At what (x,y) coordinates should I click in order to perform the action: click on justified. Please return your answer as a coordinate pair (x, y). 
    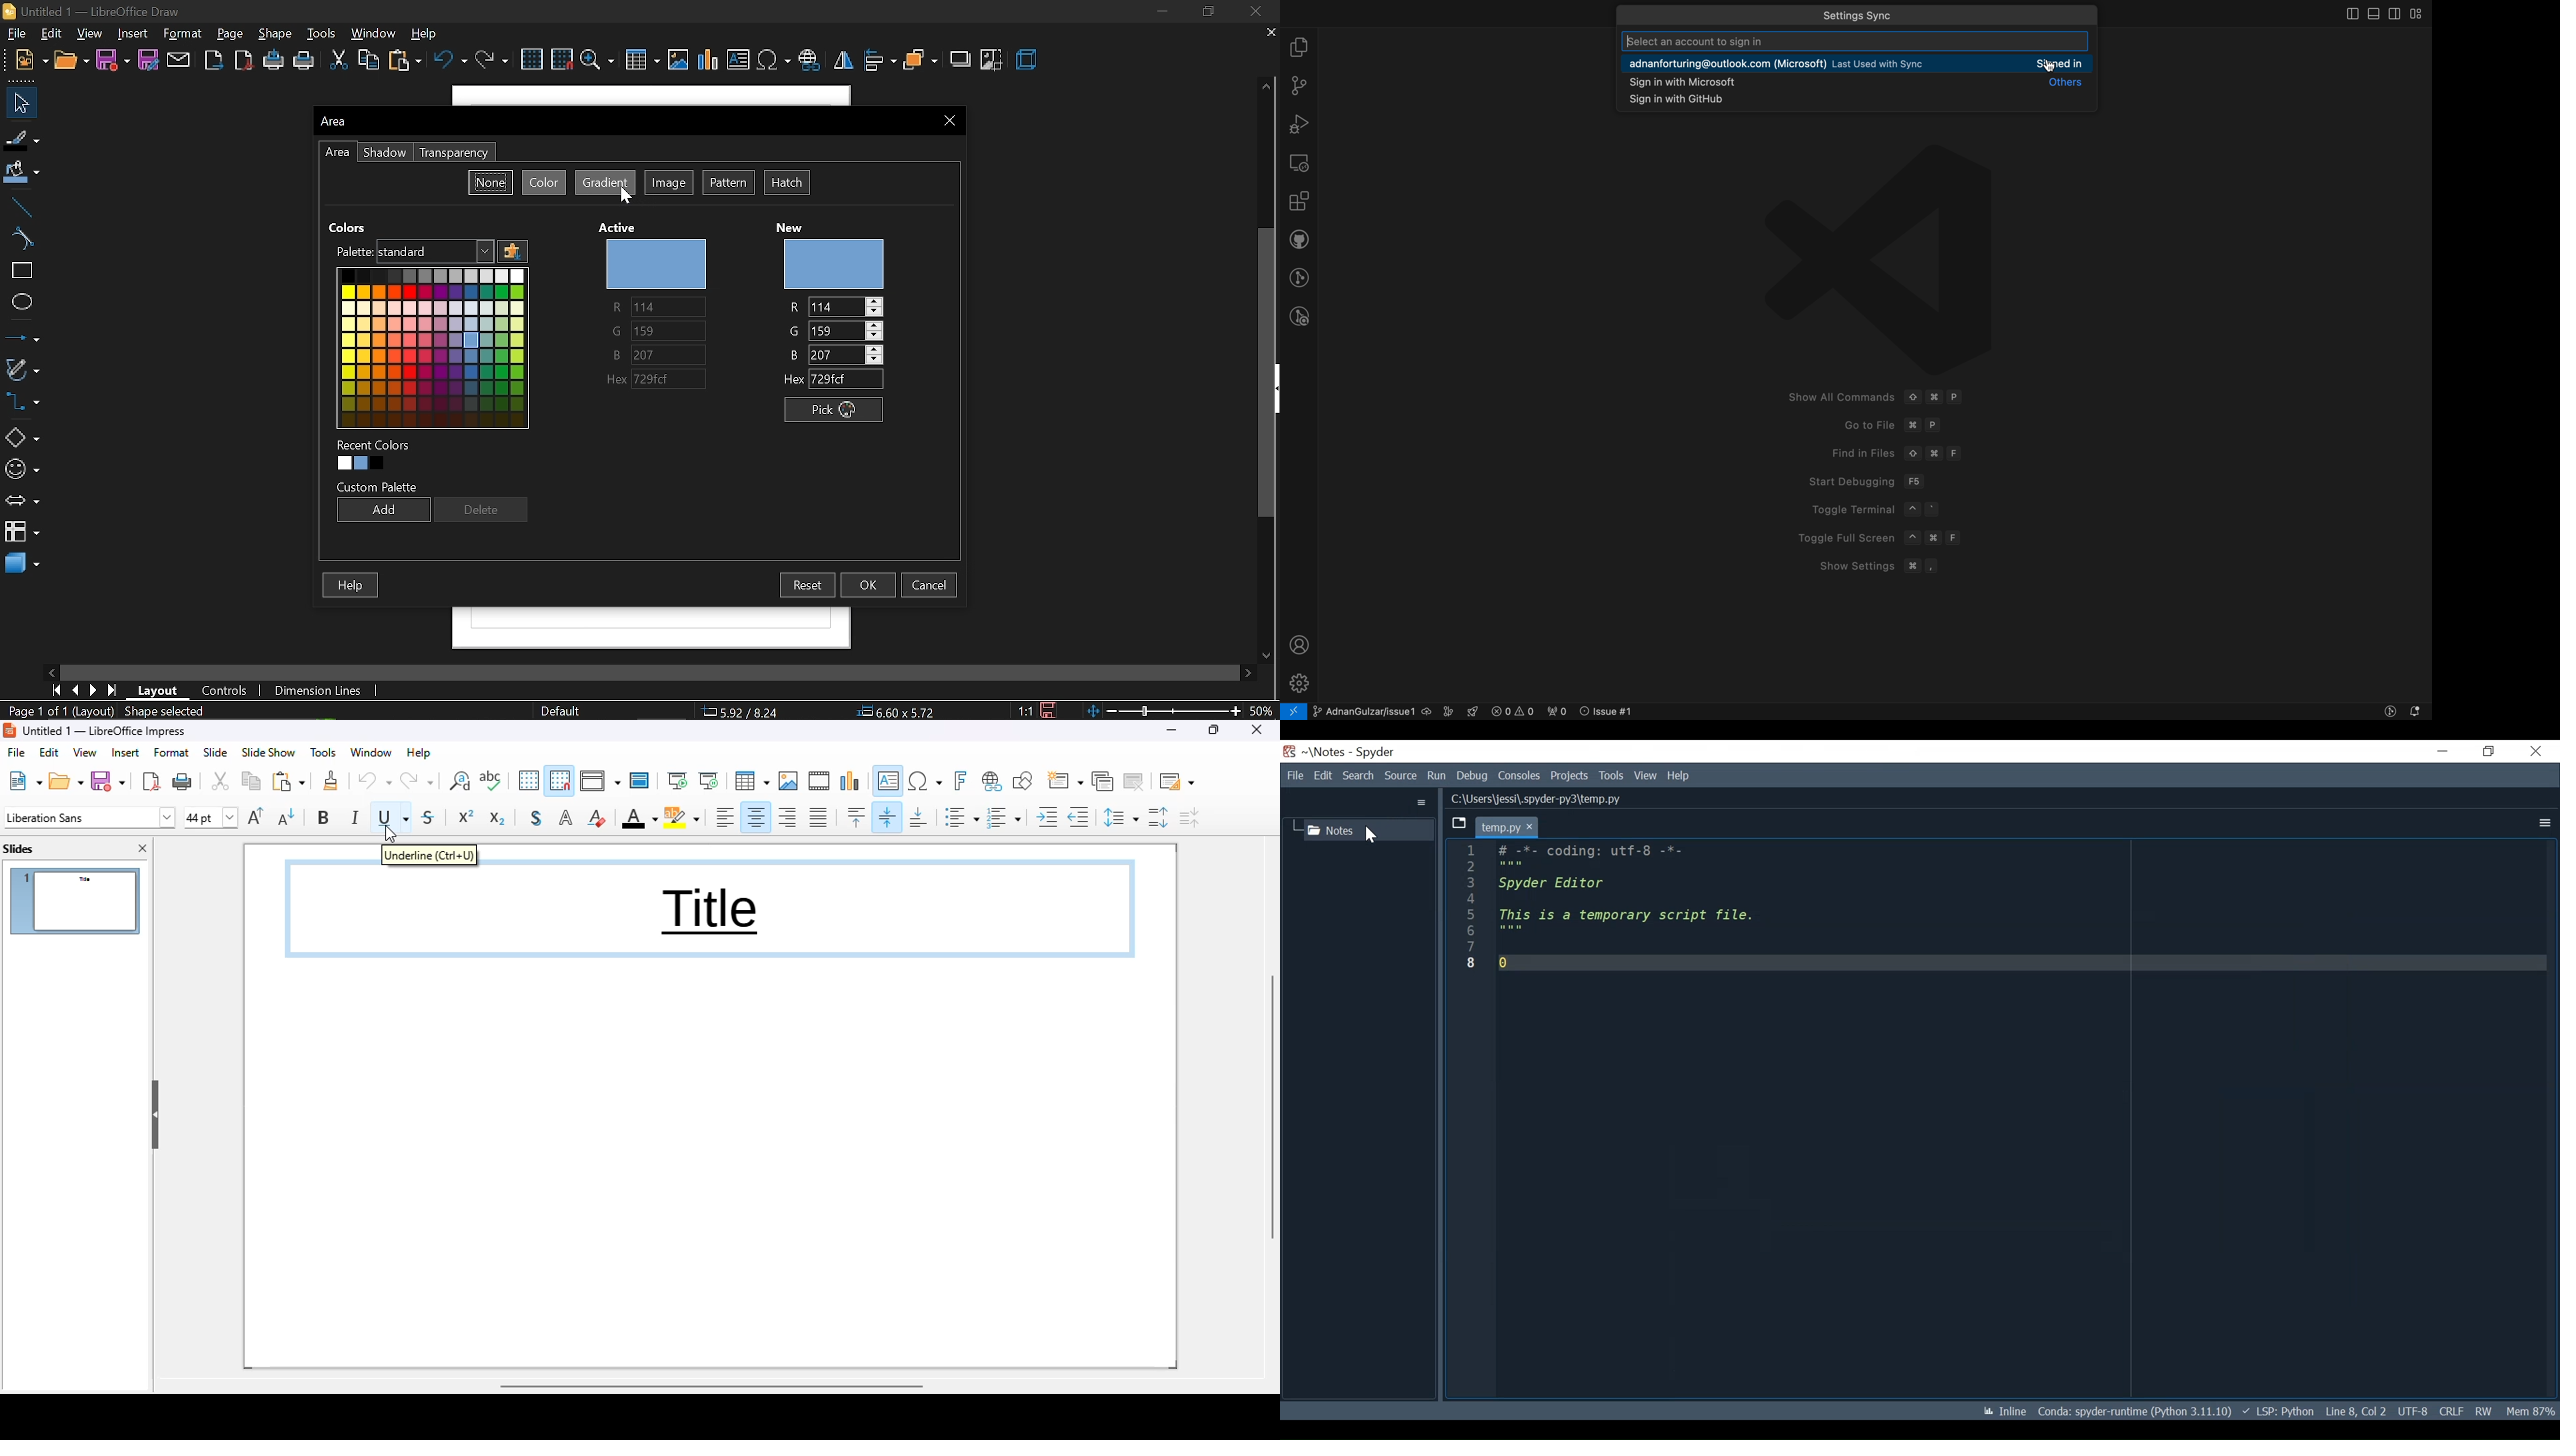
    Looking at the image, I should click on (818, 817).